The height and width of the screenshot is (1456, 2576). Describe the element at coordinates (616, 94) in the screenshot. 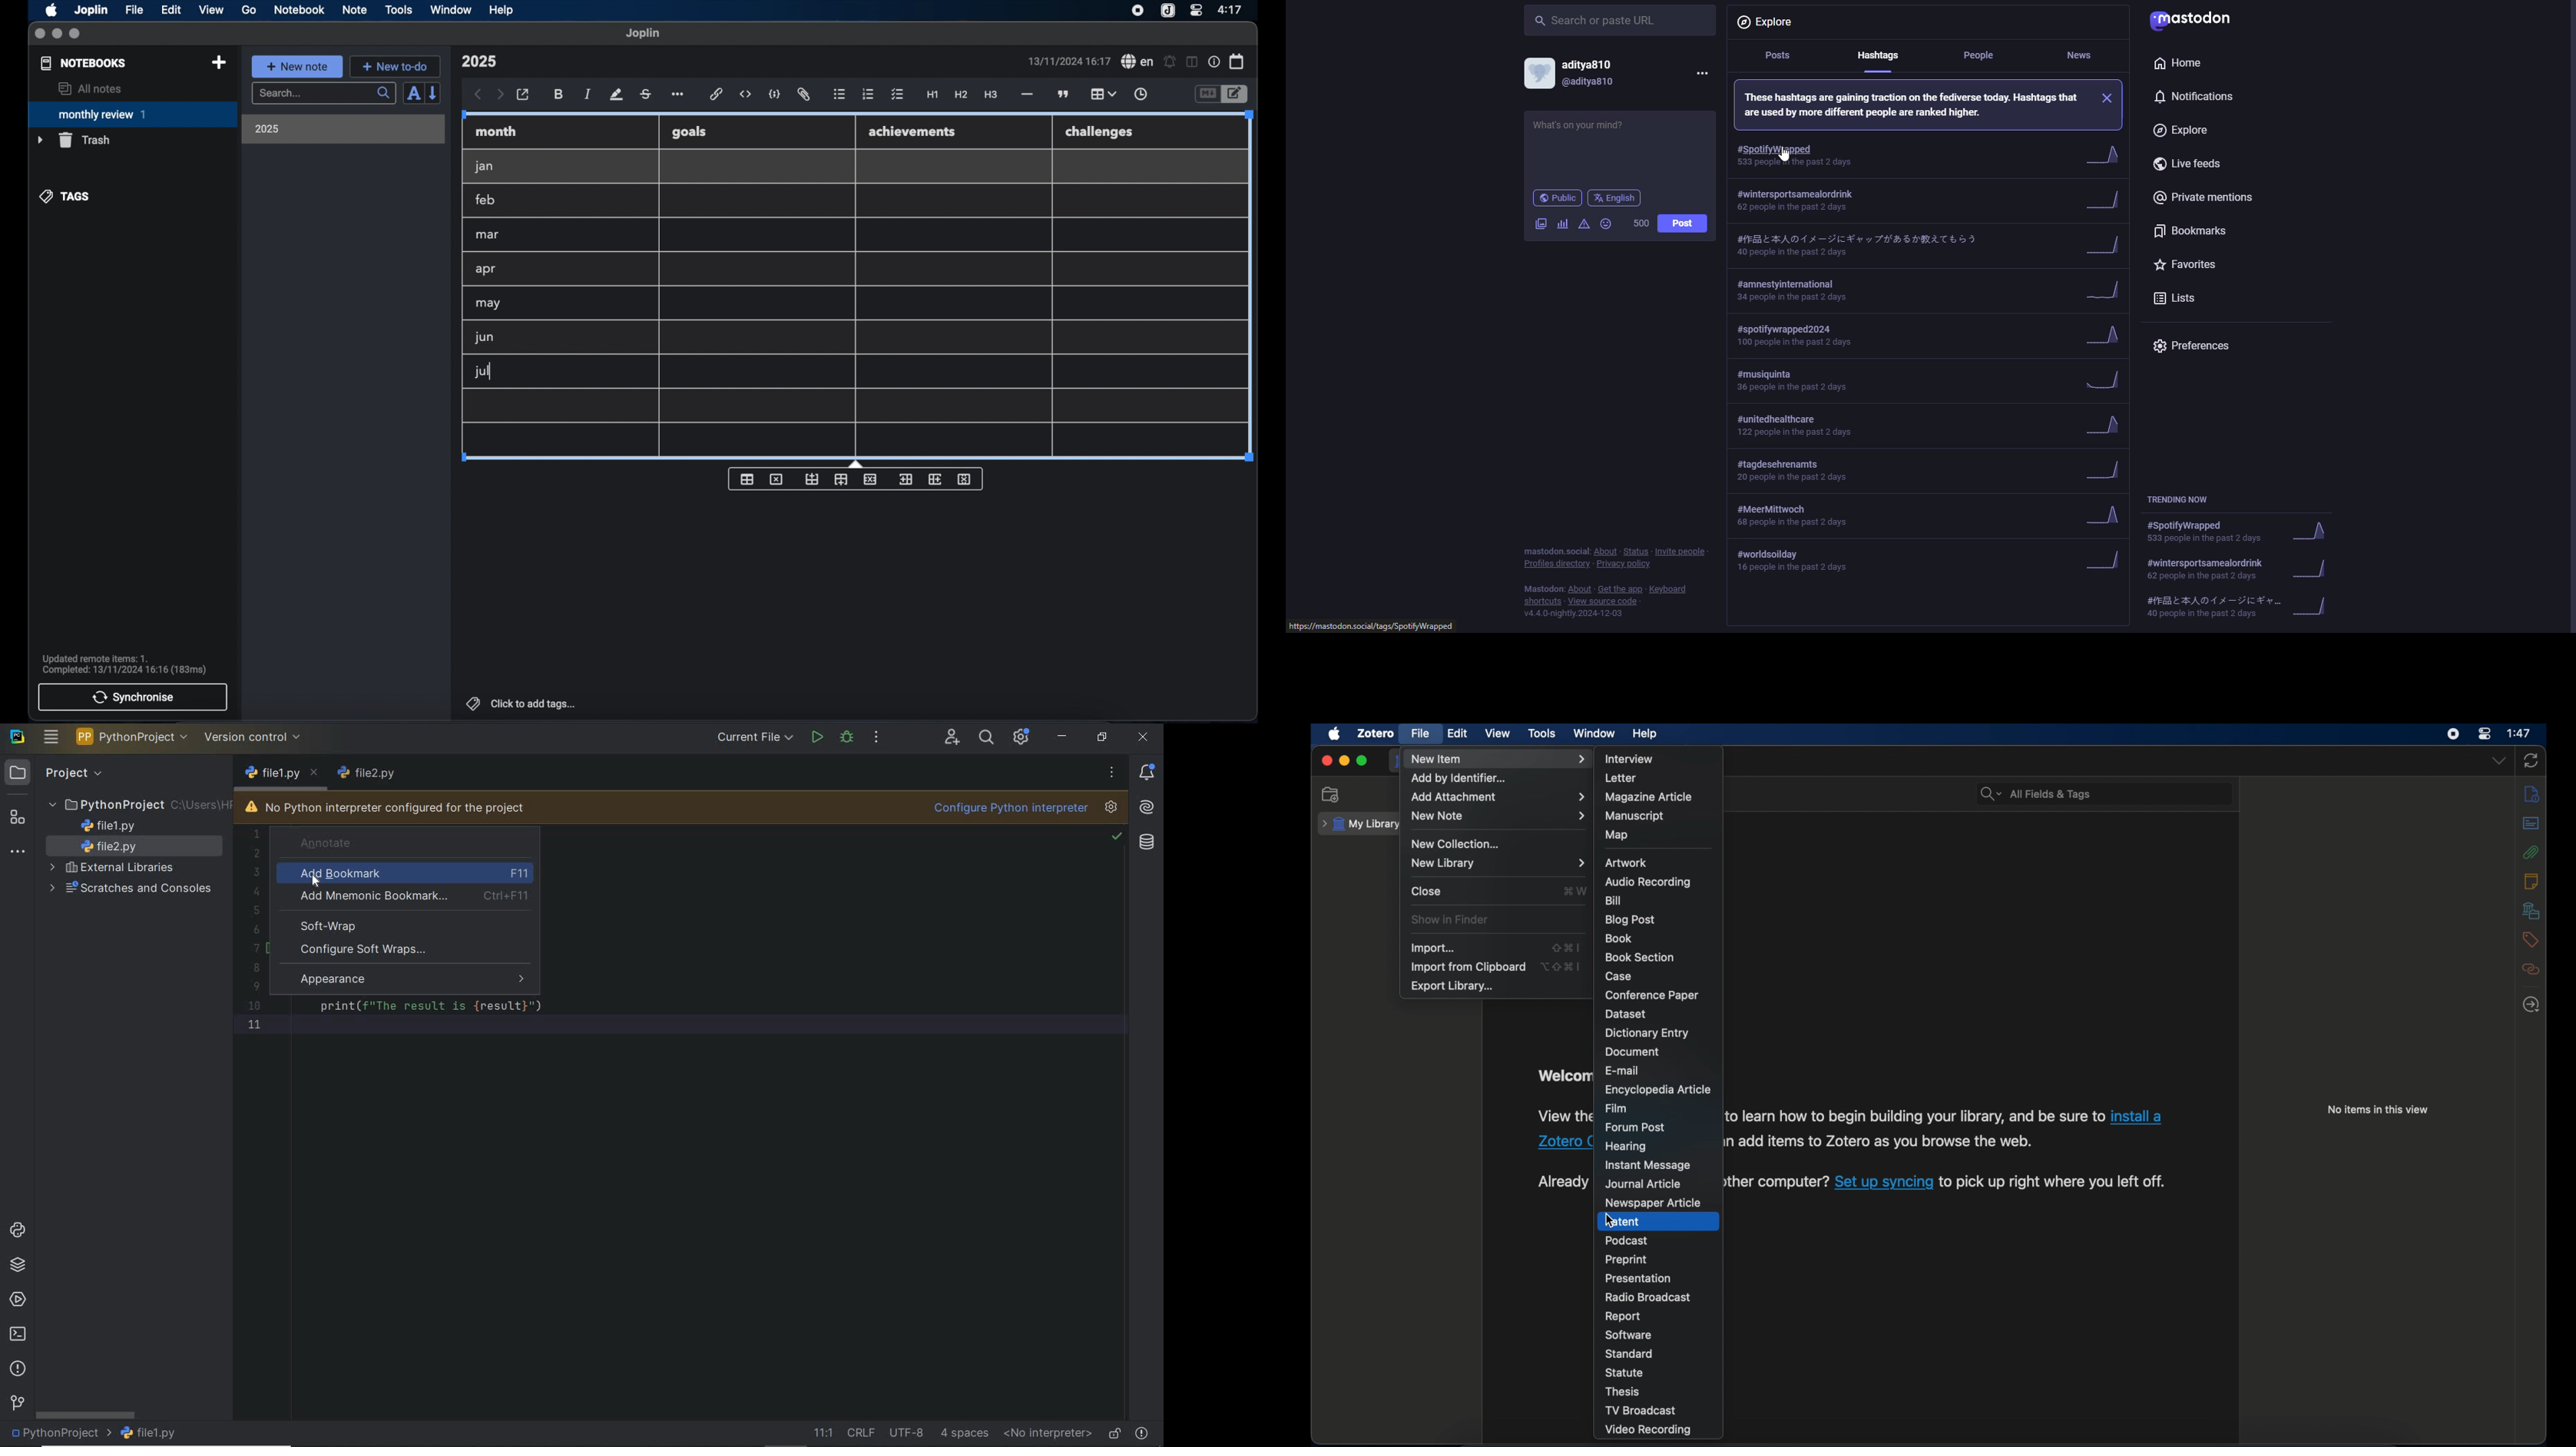

I see `highlight` at that location.